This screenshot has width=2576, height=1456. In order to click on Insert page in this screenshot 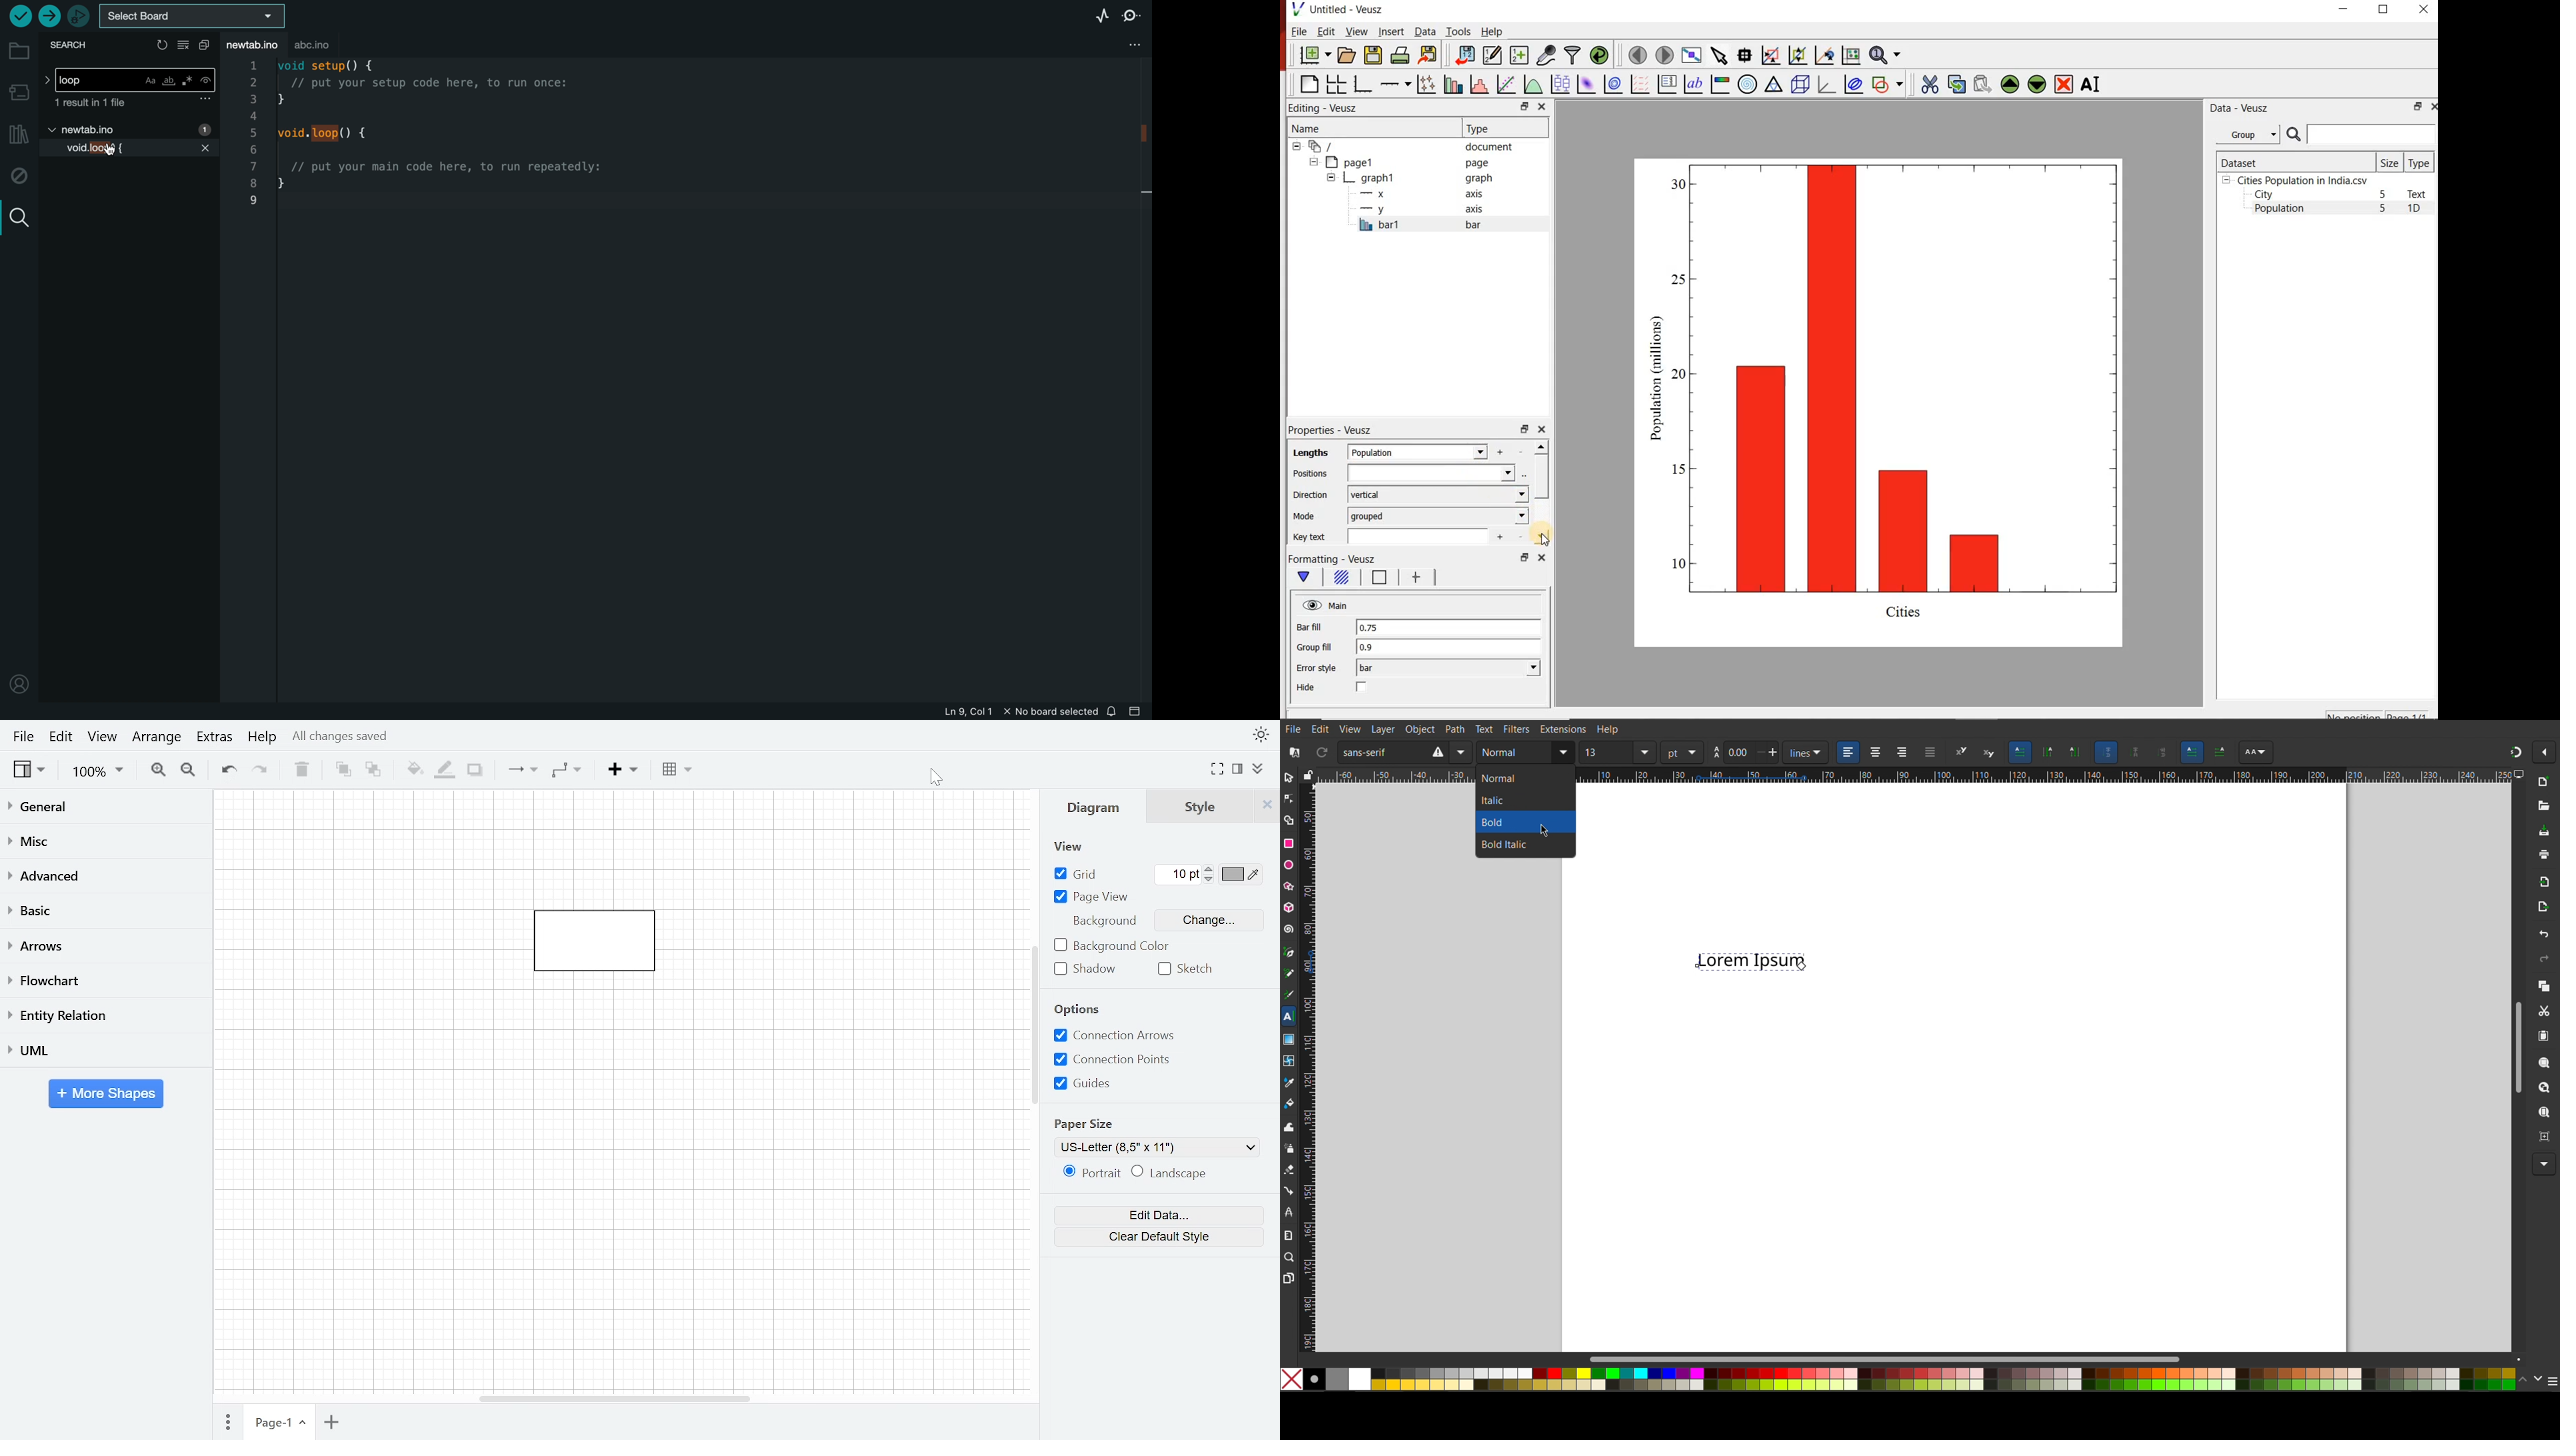, I will do `click(332, 1423)`.